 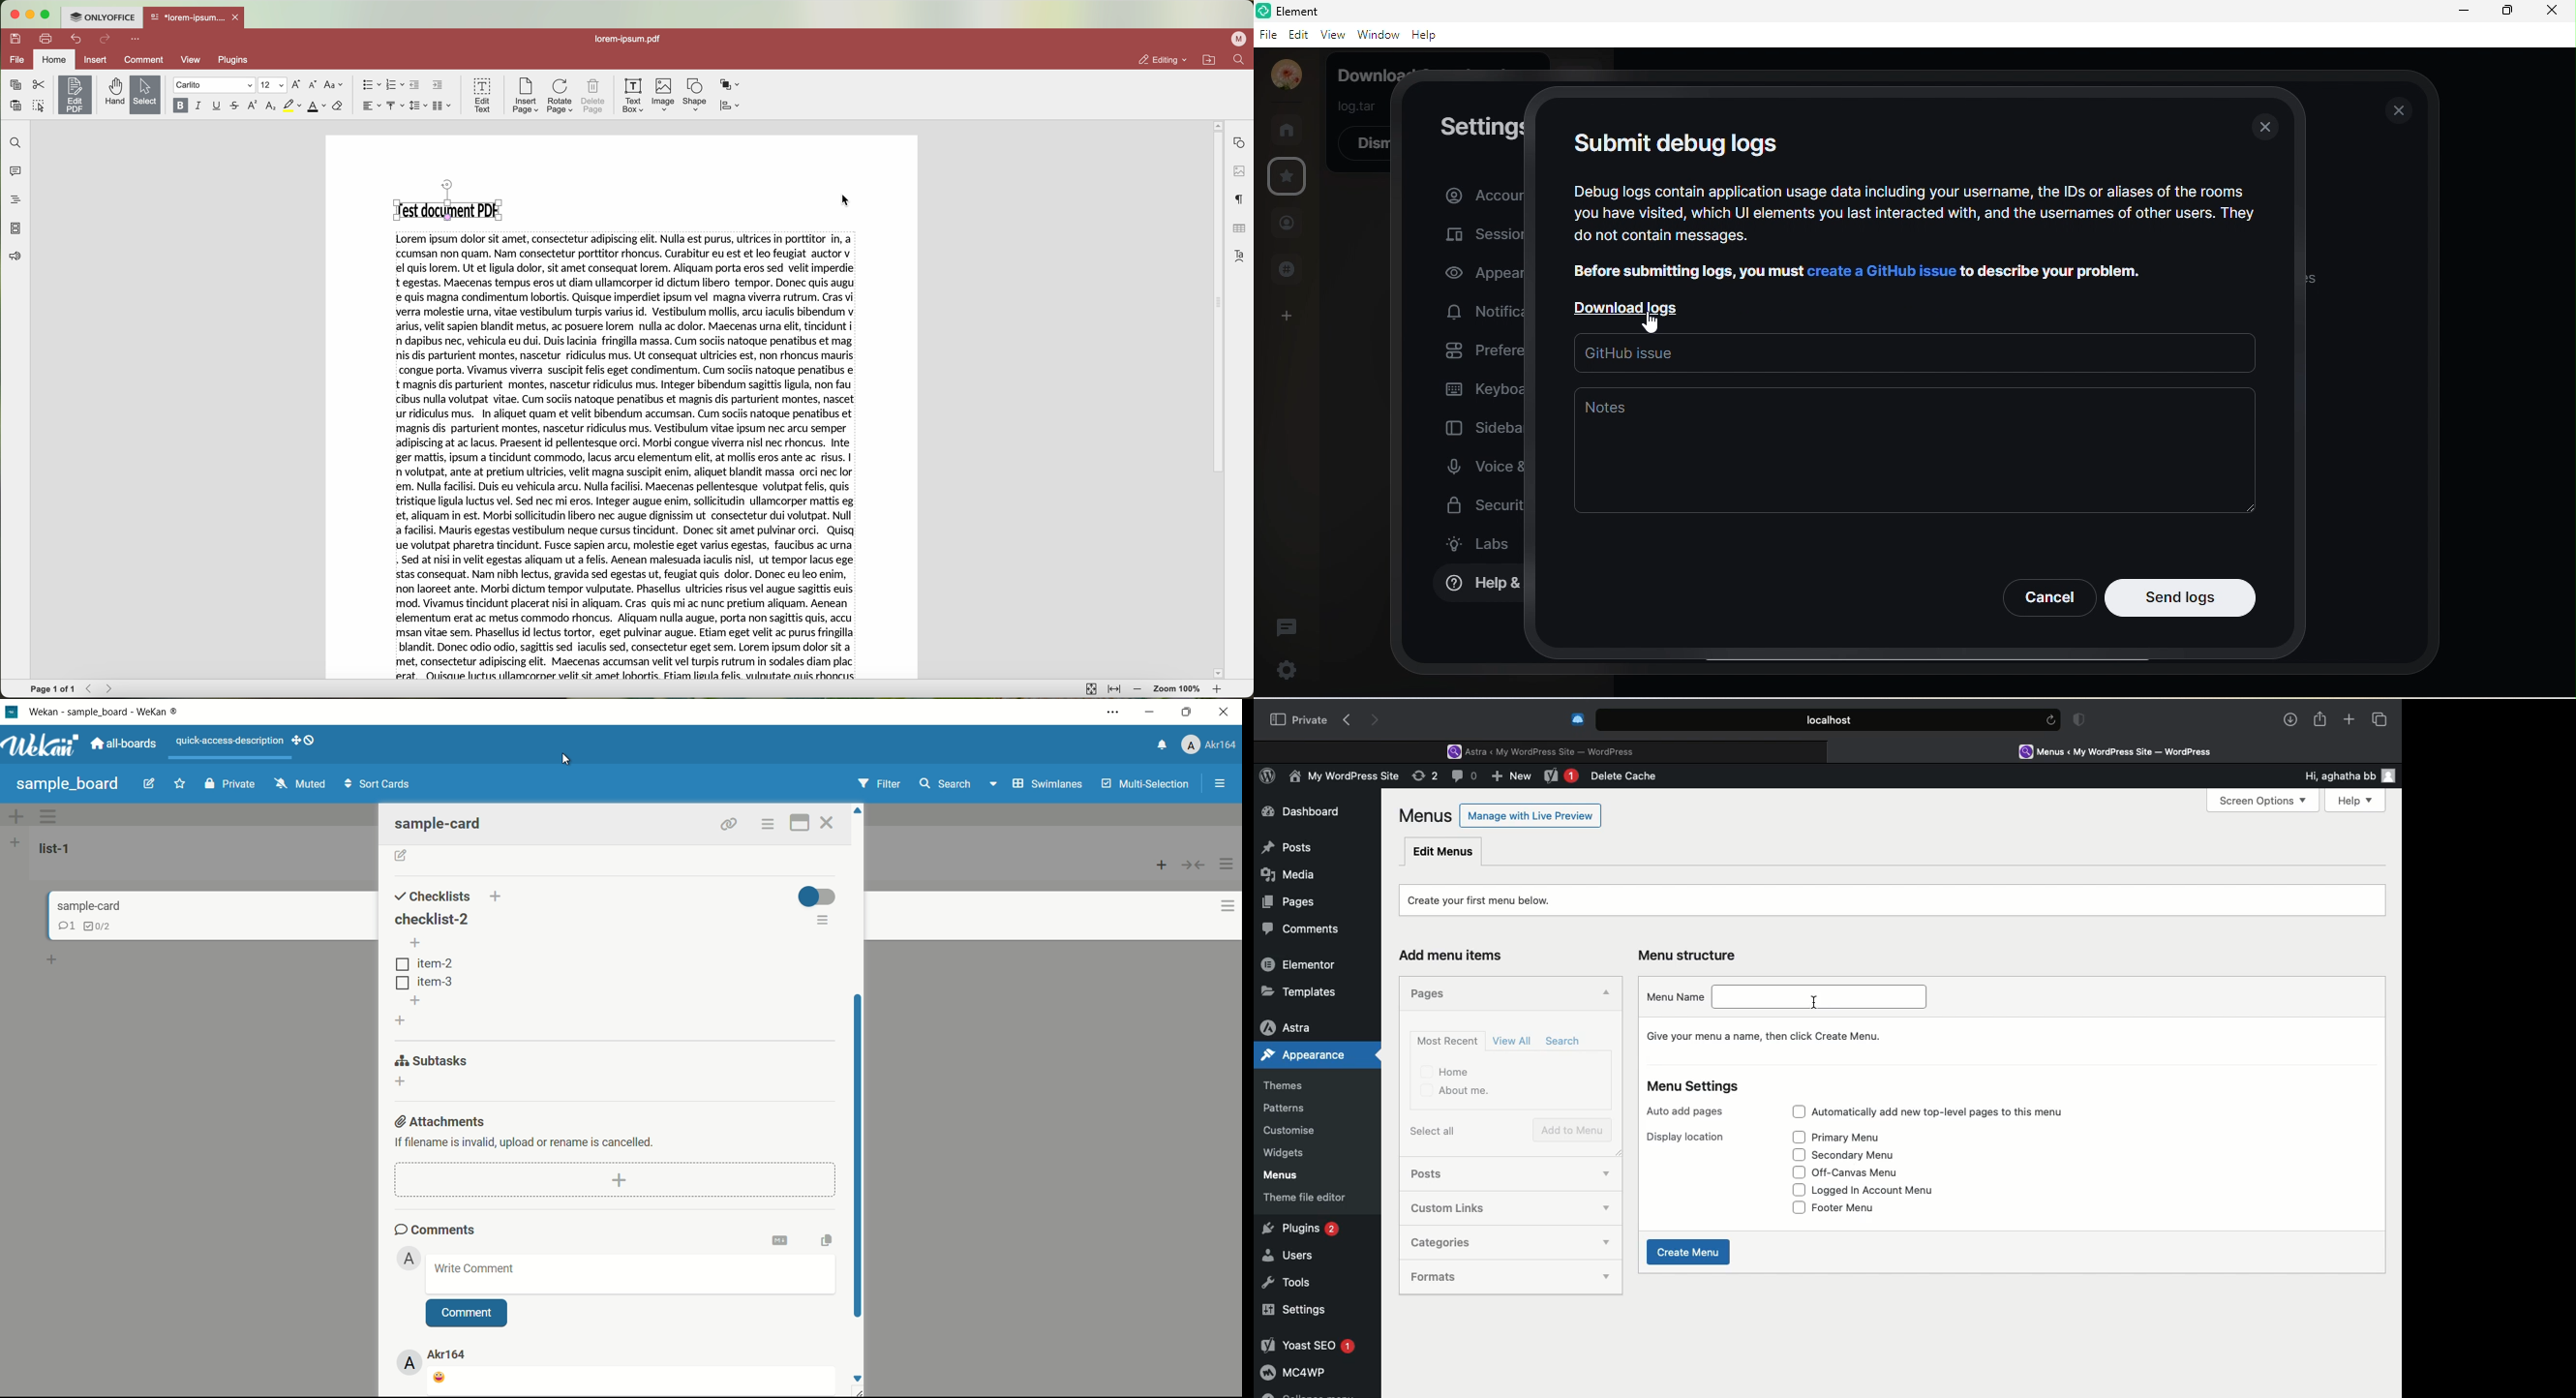 What do you see at coordinates (420, 105) in the screenshot?
I see `line spacing` at bounding box center [420, 105].